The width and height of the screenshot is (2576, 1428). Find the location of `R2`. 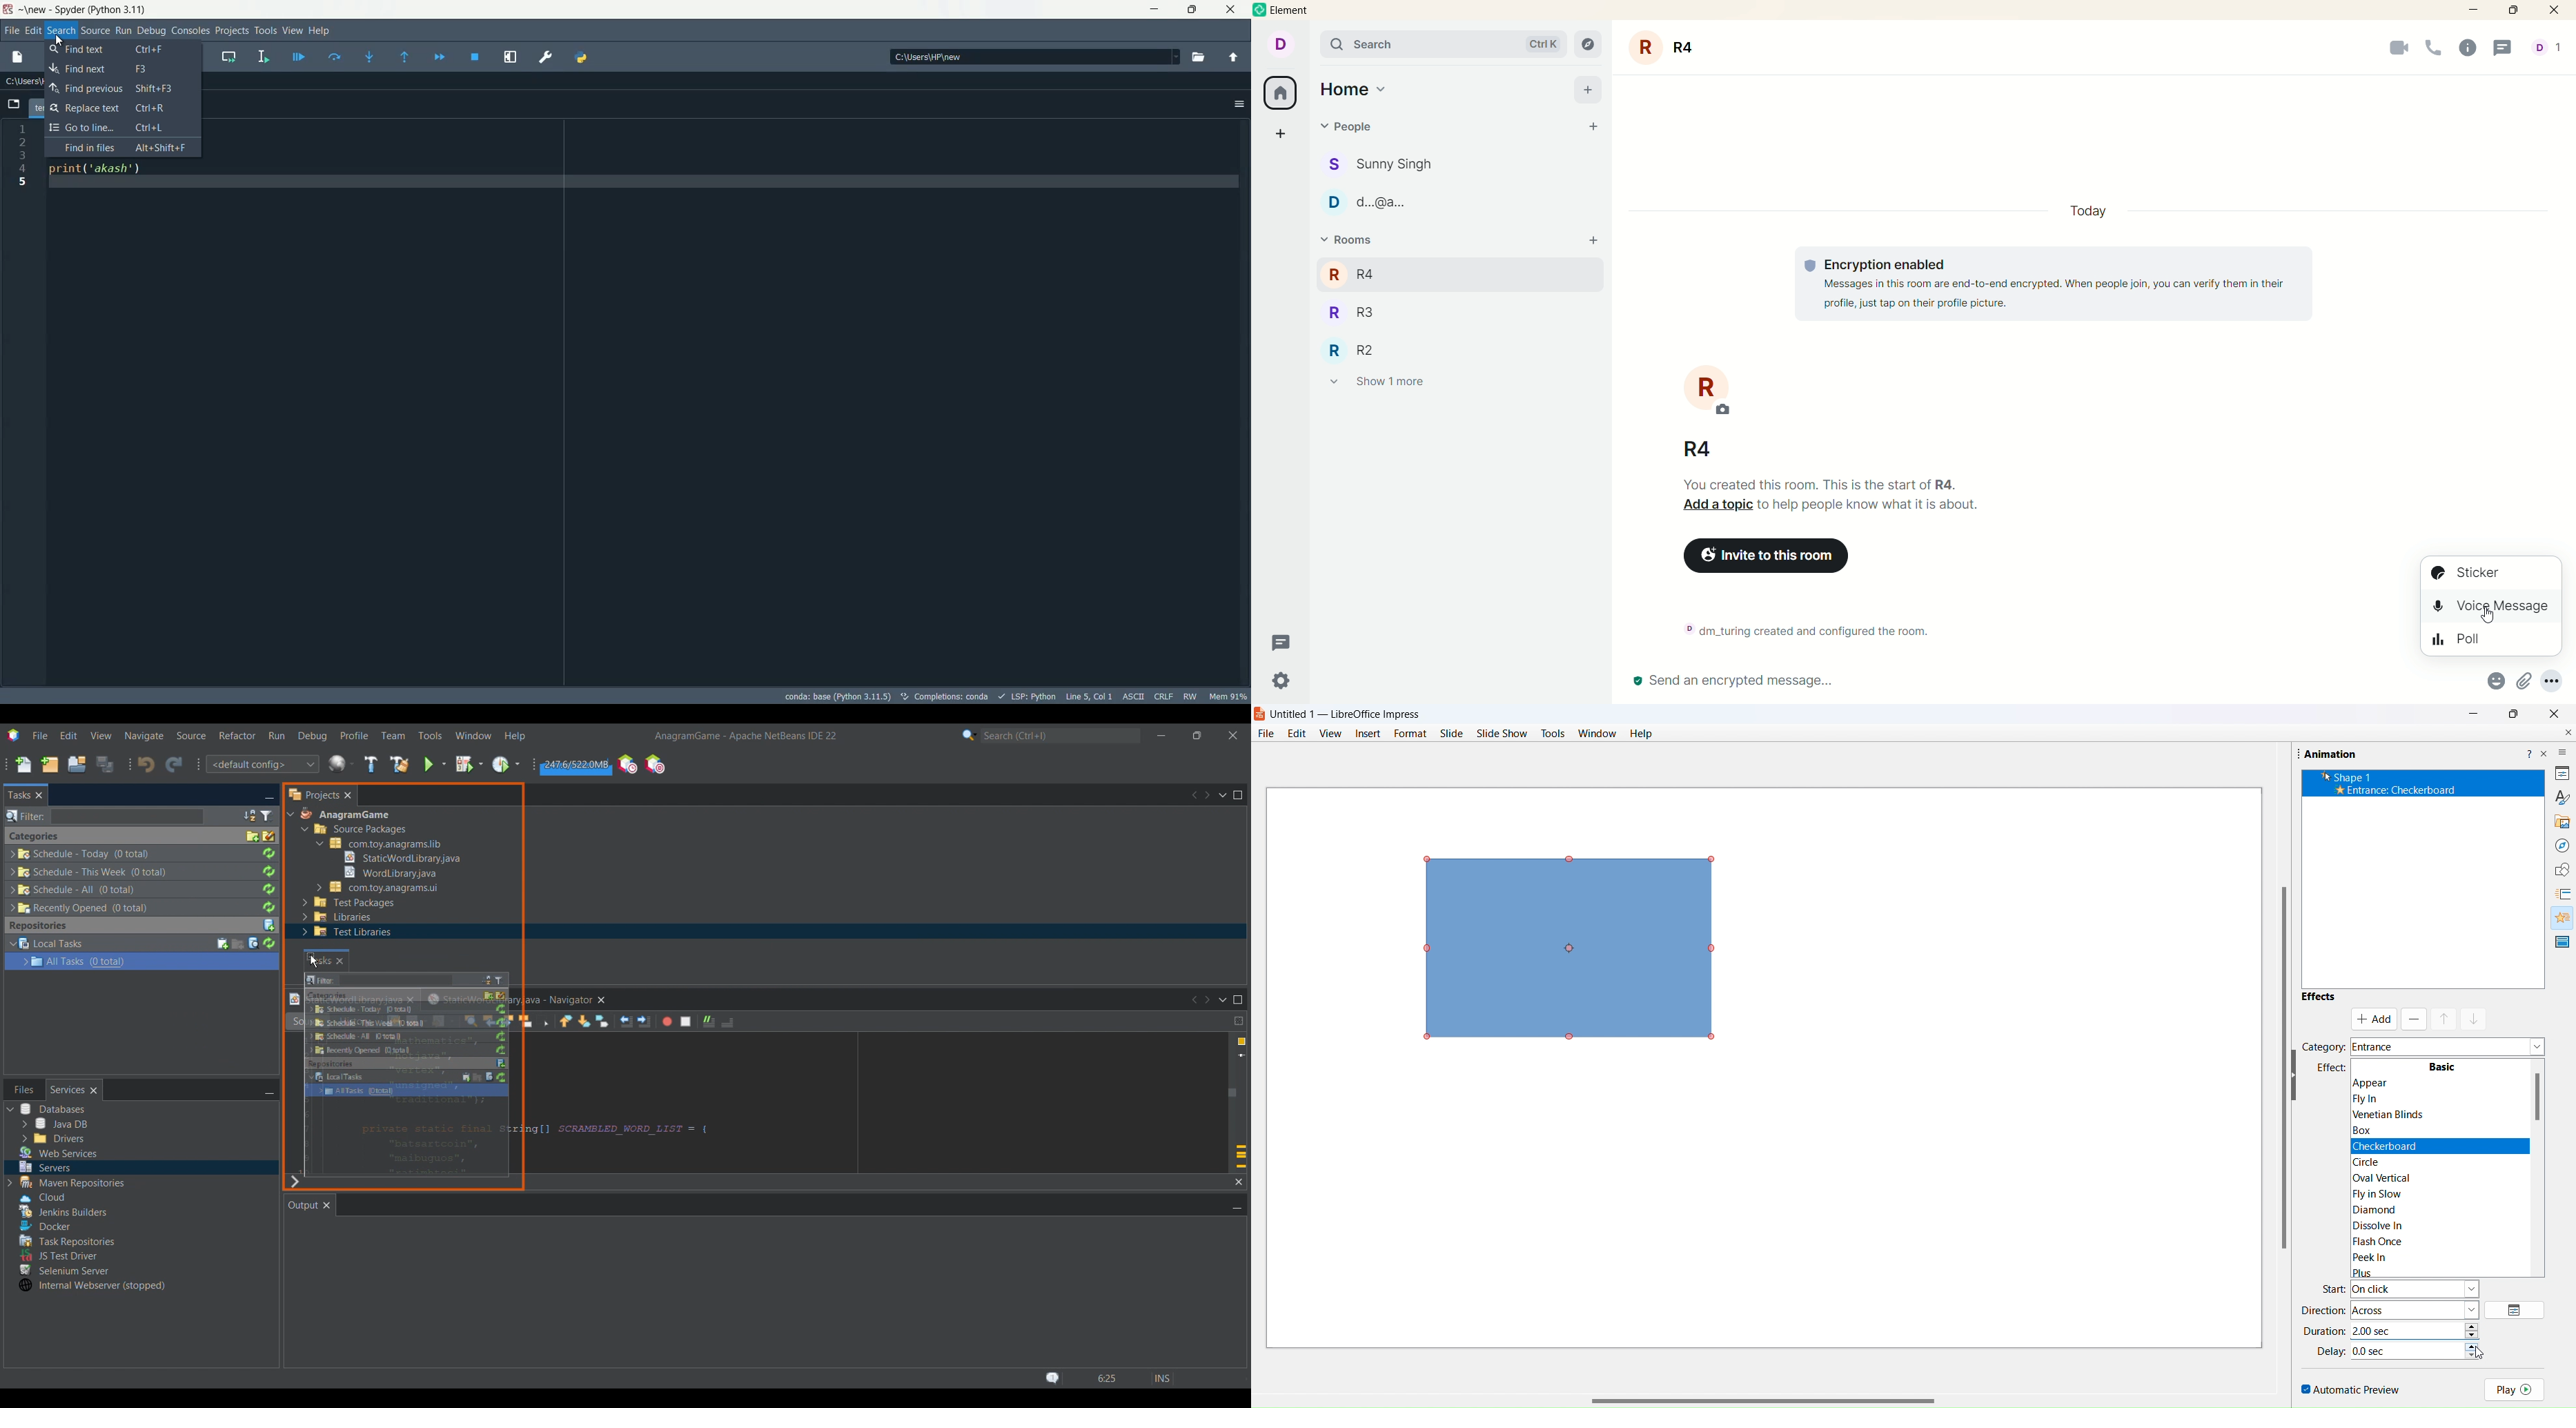

R2 is located at coordinates (1368, 349).